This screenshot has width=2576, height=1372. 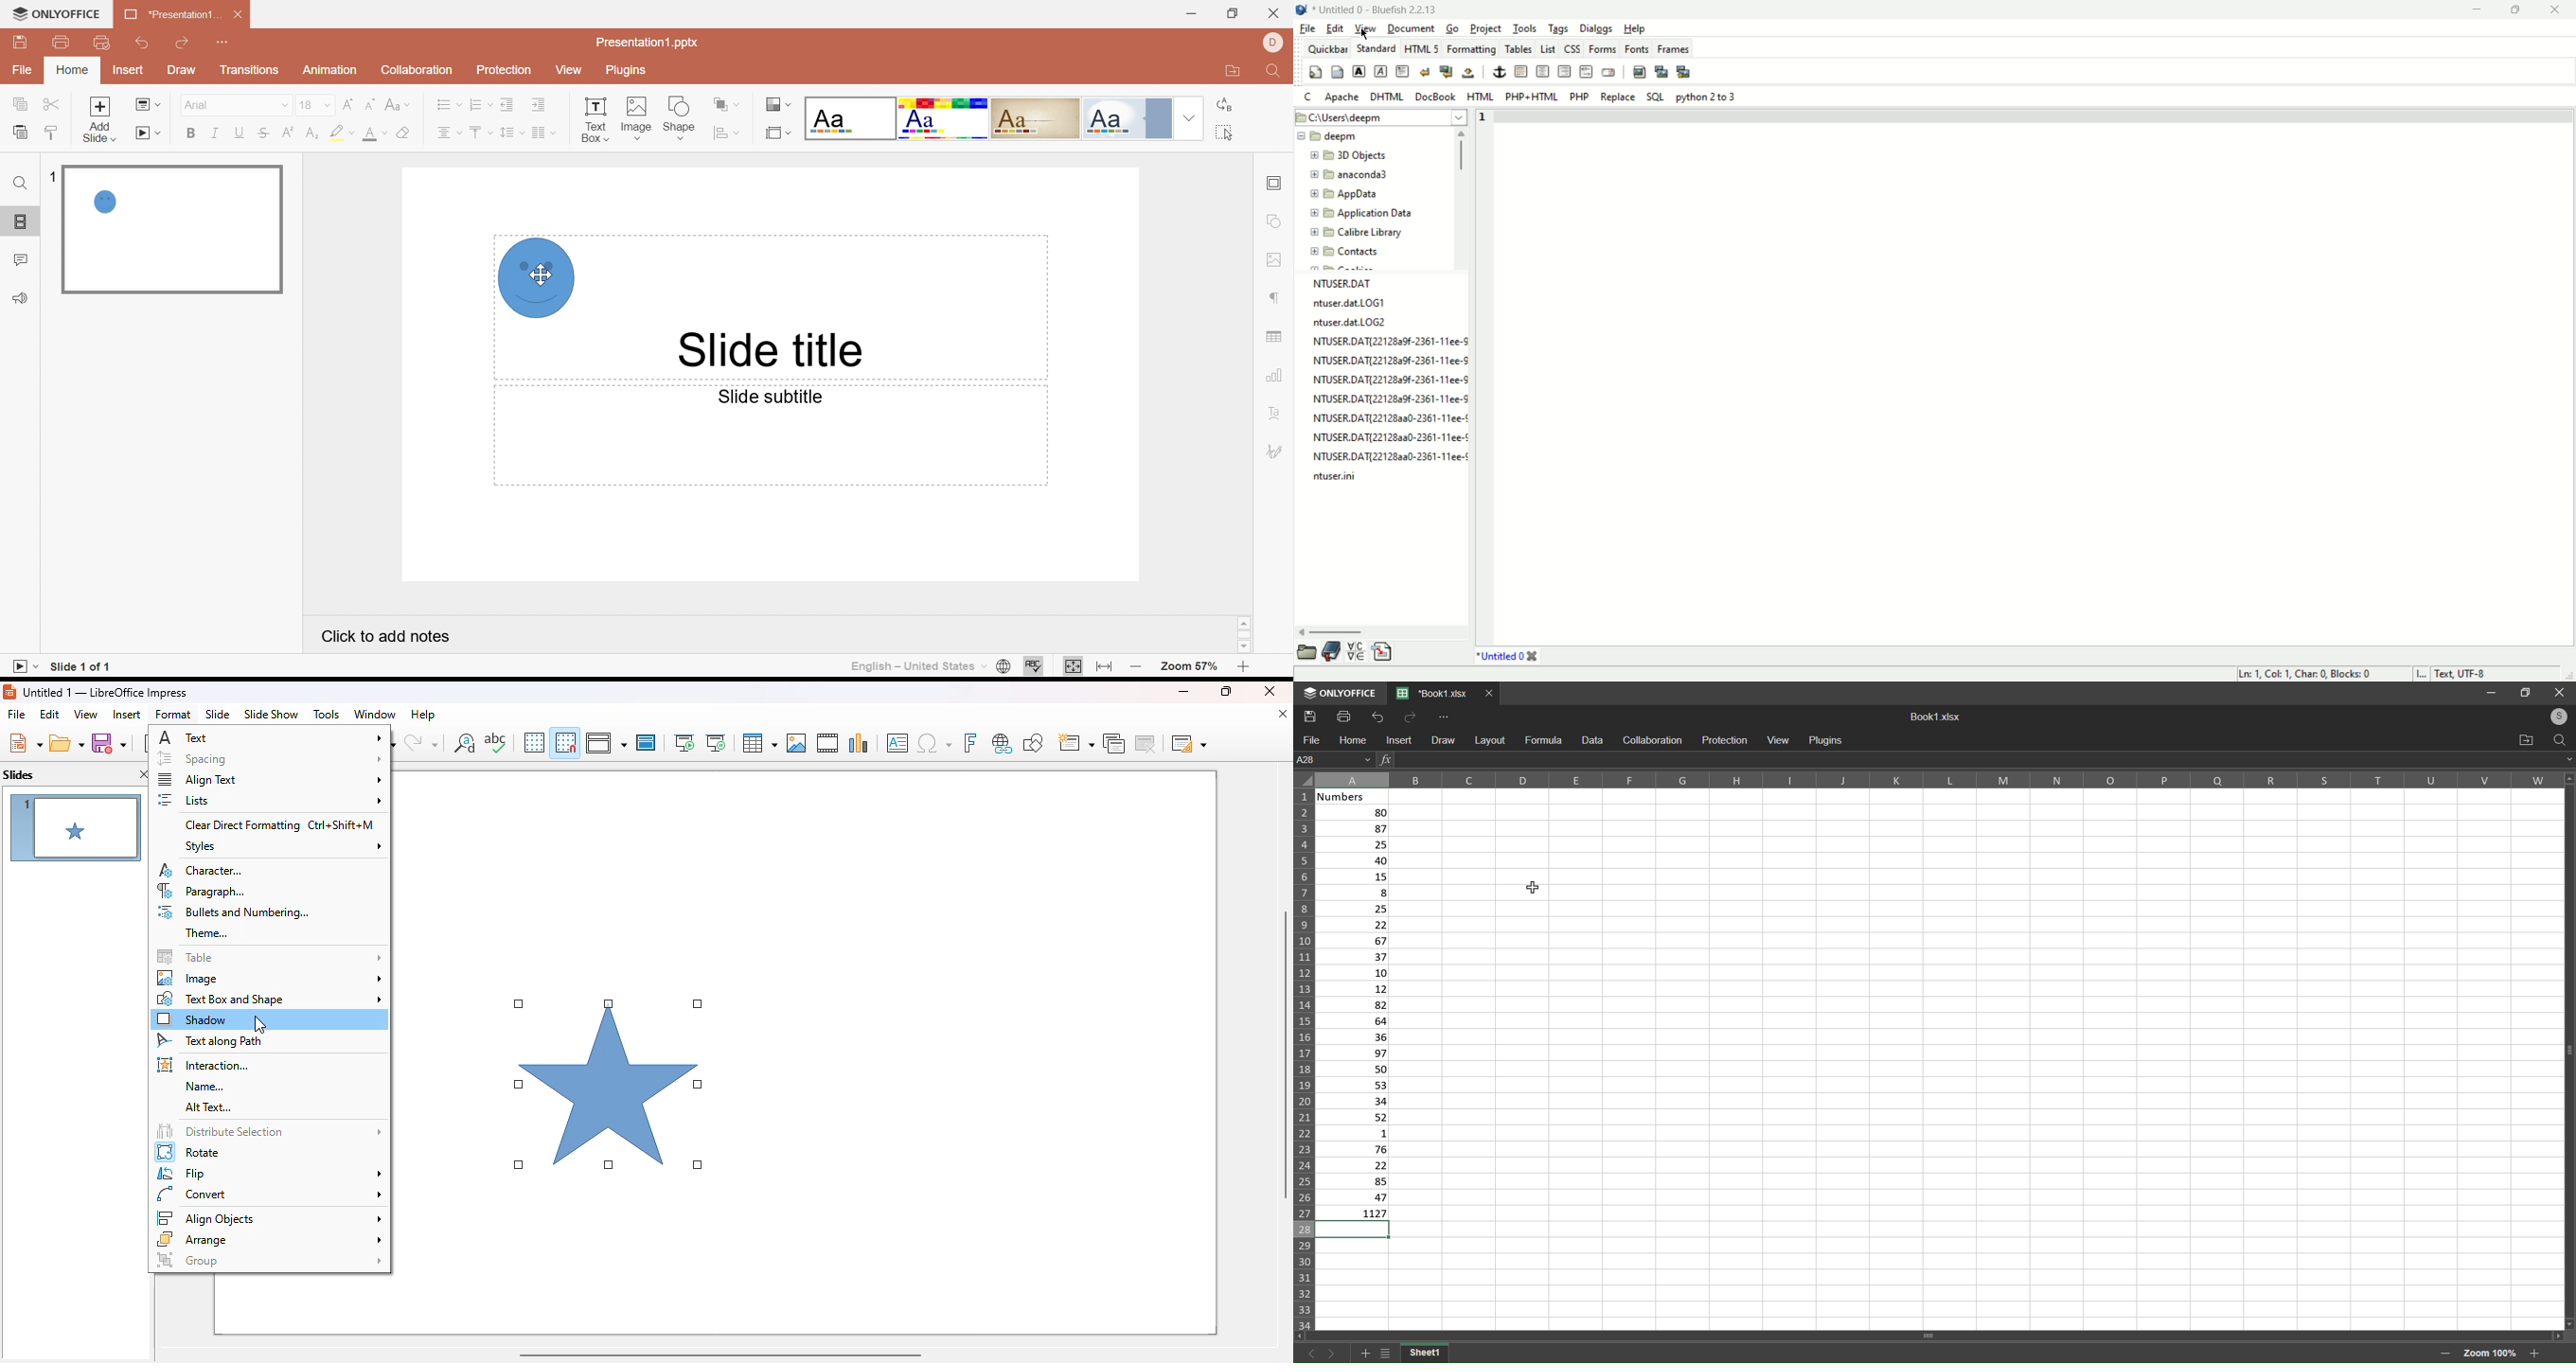 What do you see at coordinates (1411, 717) in the screenshot?
I see `Redo` at bounding box center [1411, 717].